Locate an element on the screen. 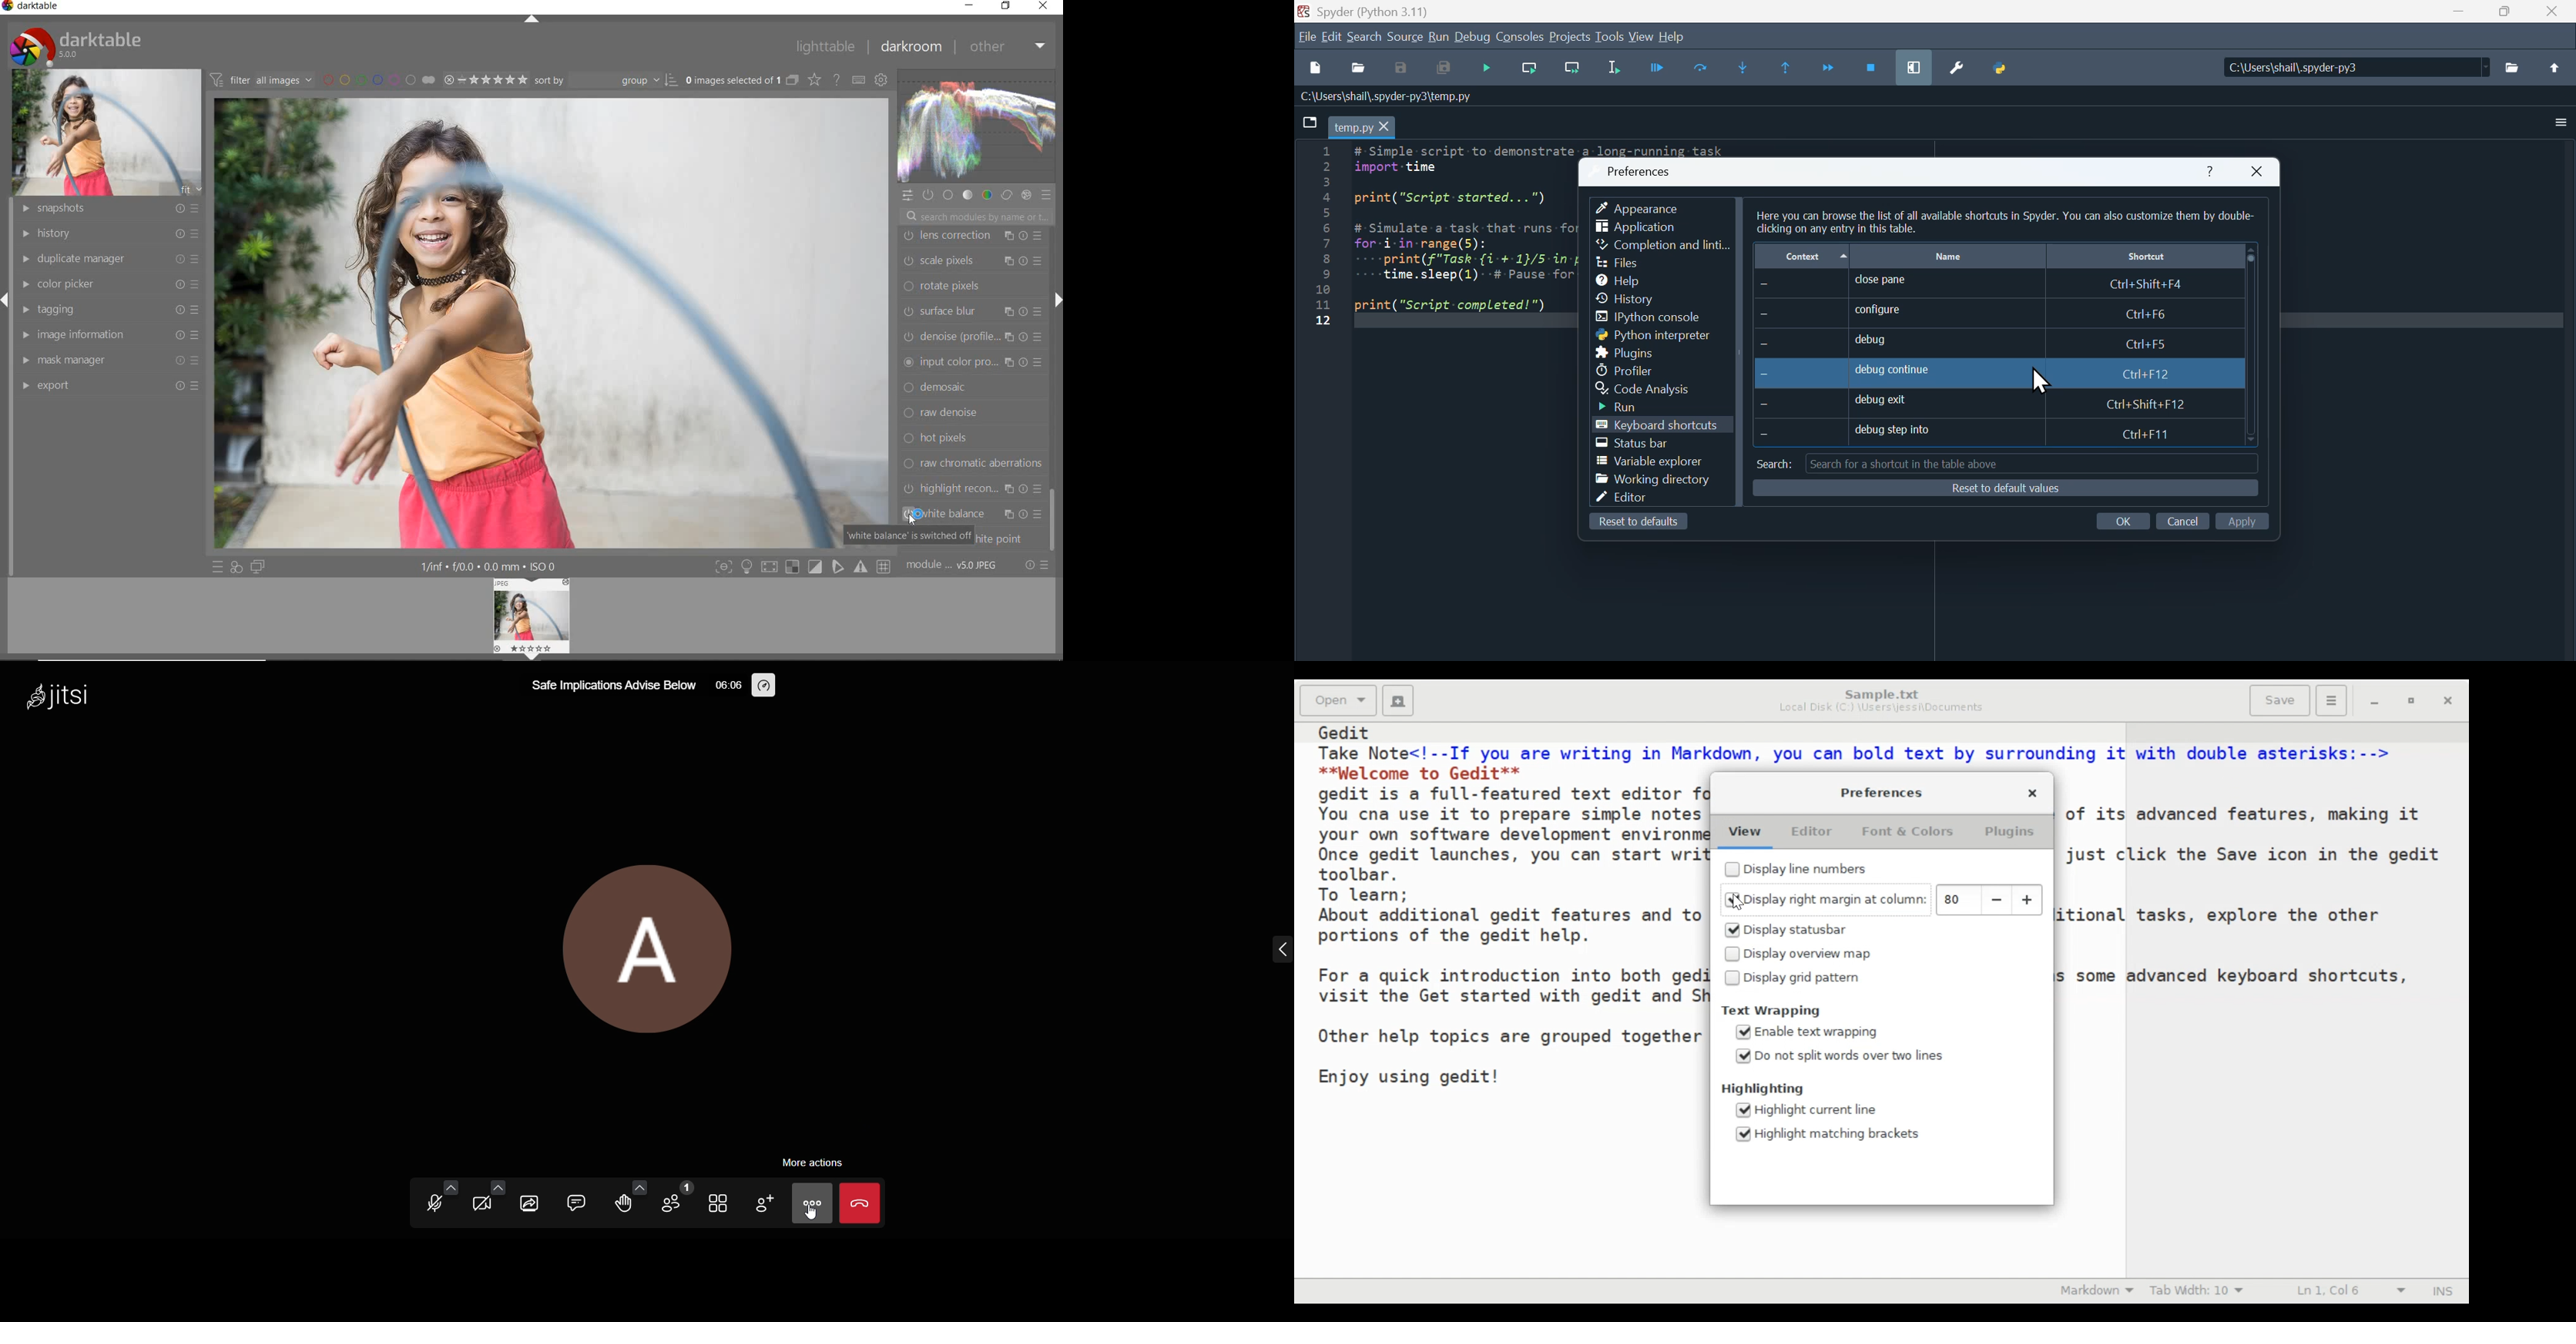  Preferences is located at coordinates (1883, 792).